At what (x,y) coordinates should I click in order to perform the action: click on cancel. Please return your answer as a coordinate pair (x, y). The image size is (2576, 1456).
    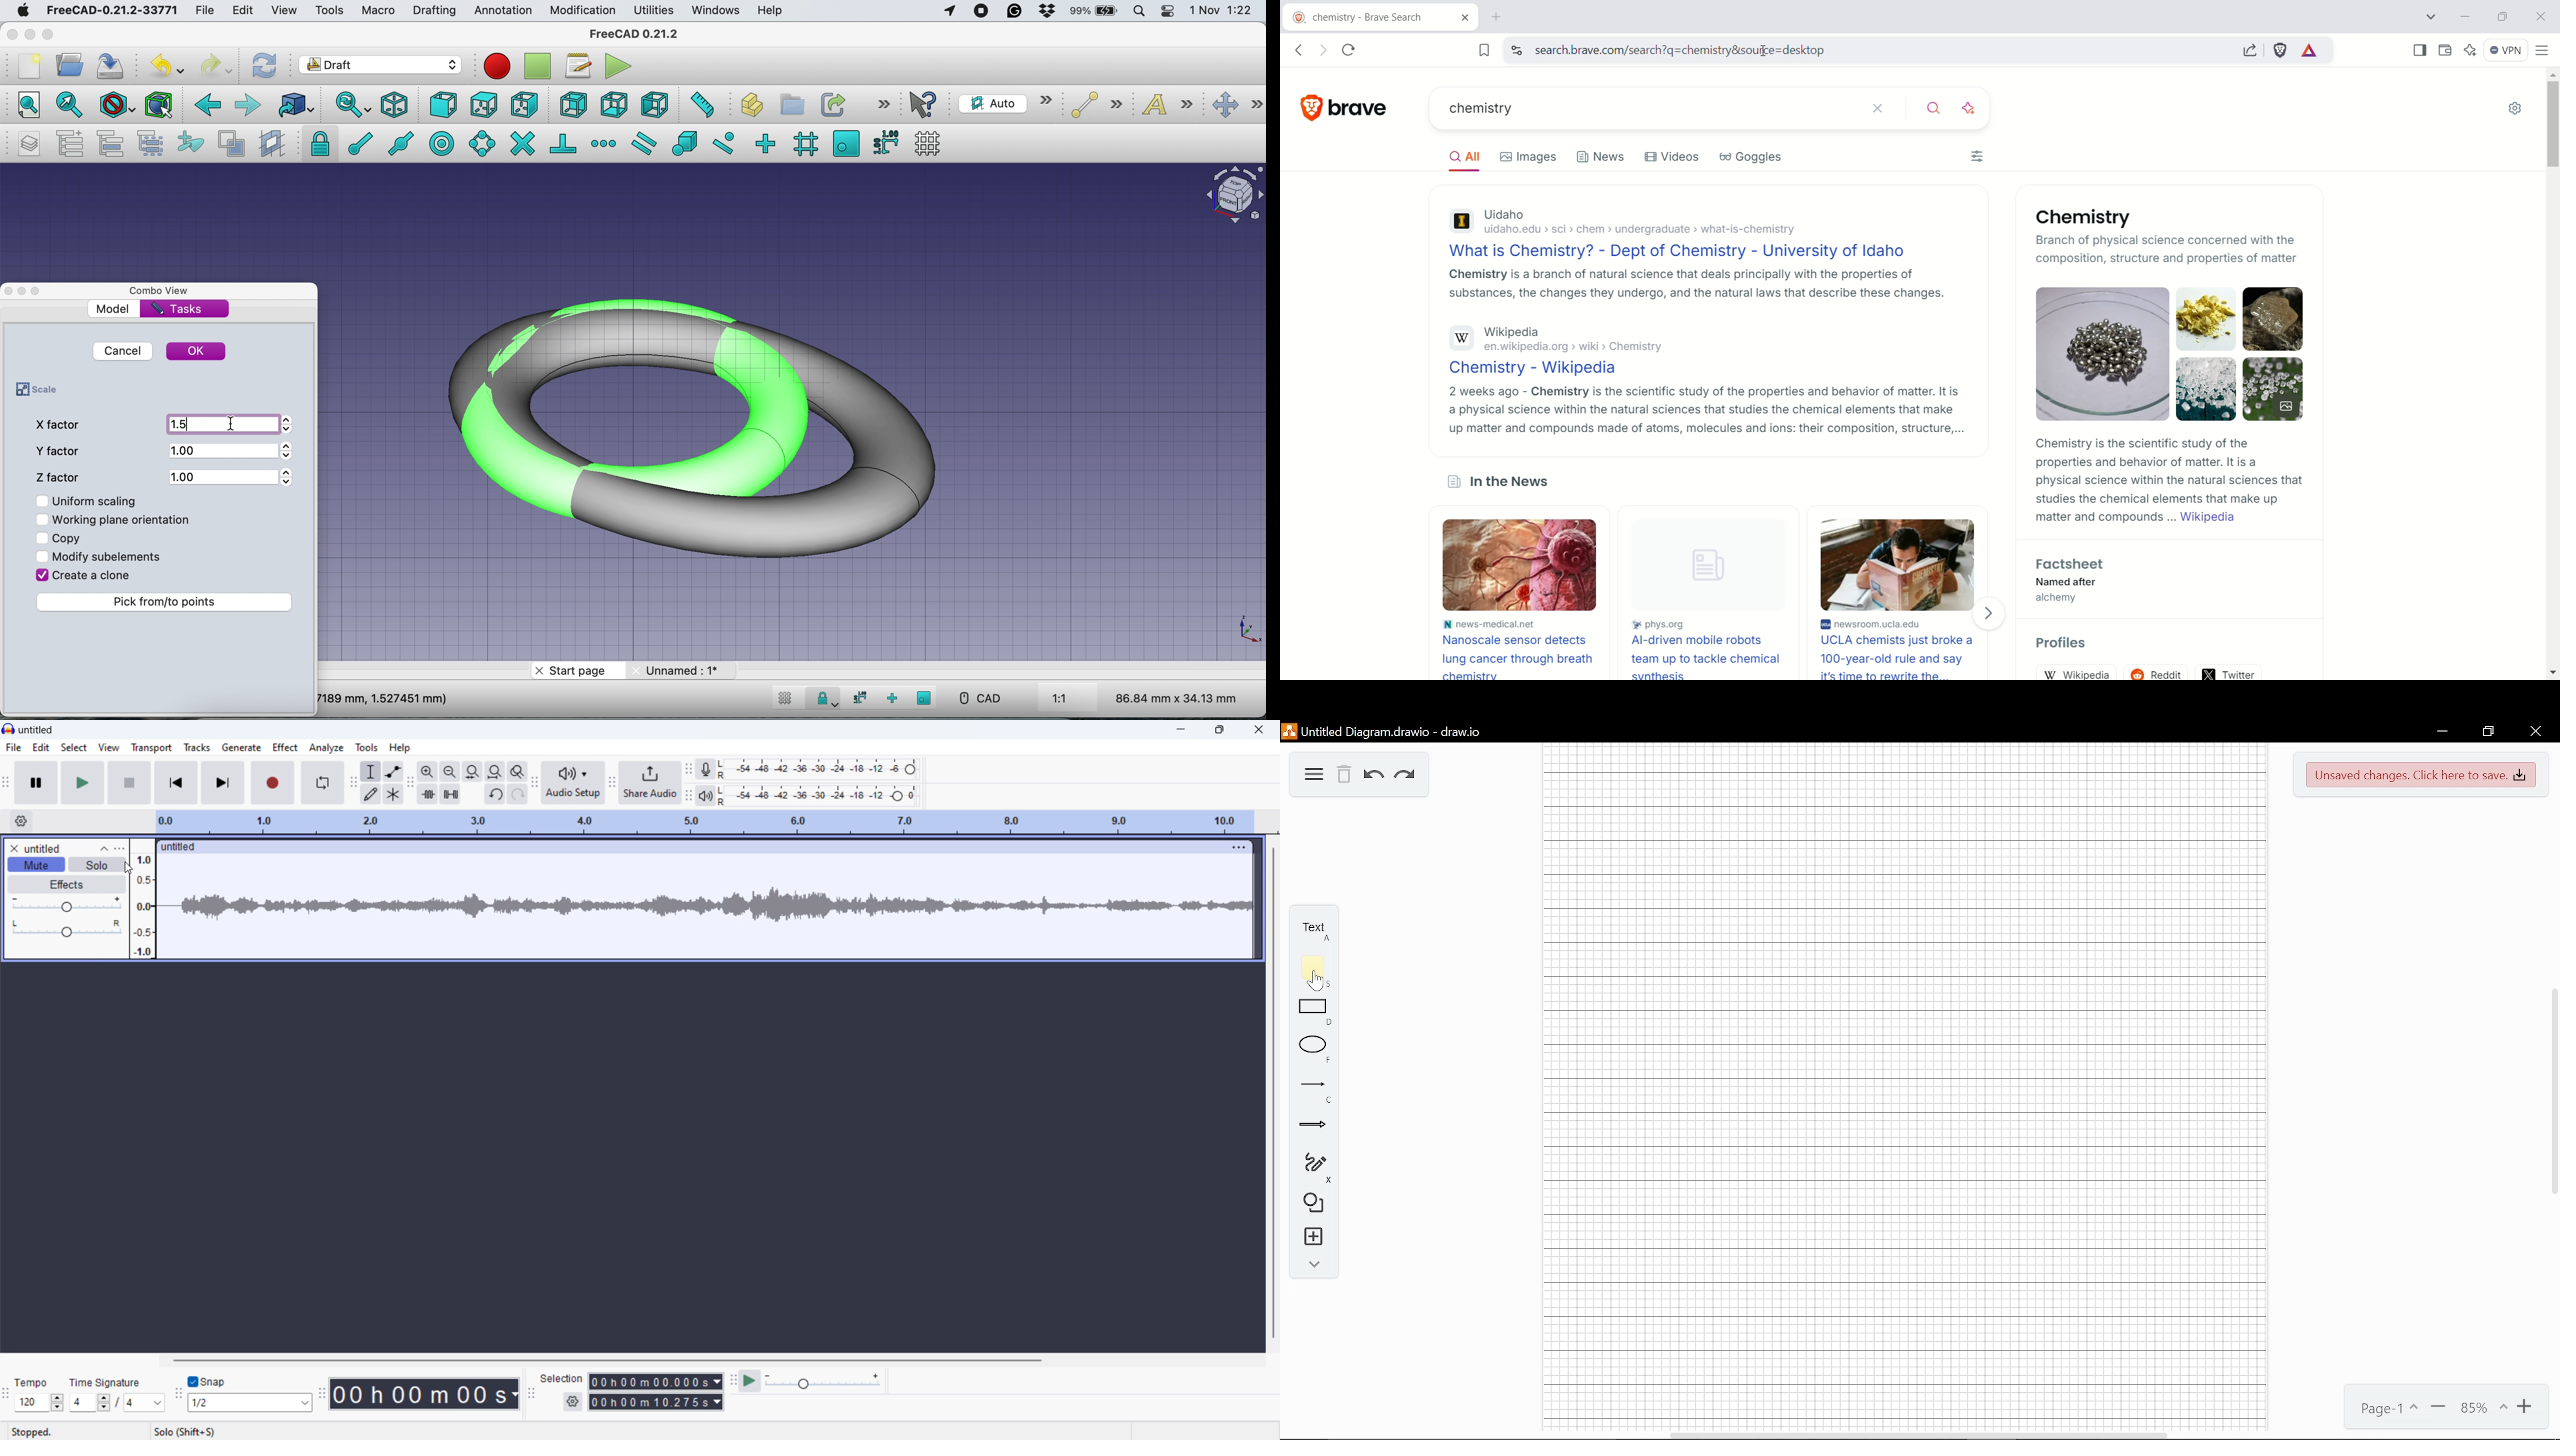
    Looking at the image, I should click on (122, 351).